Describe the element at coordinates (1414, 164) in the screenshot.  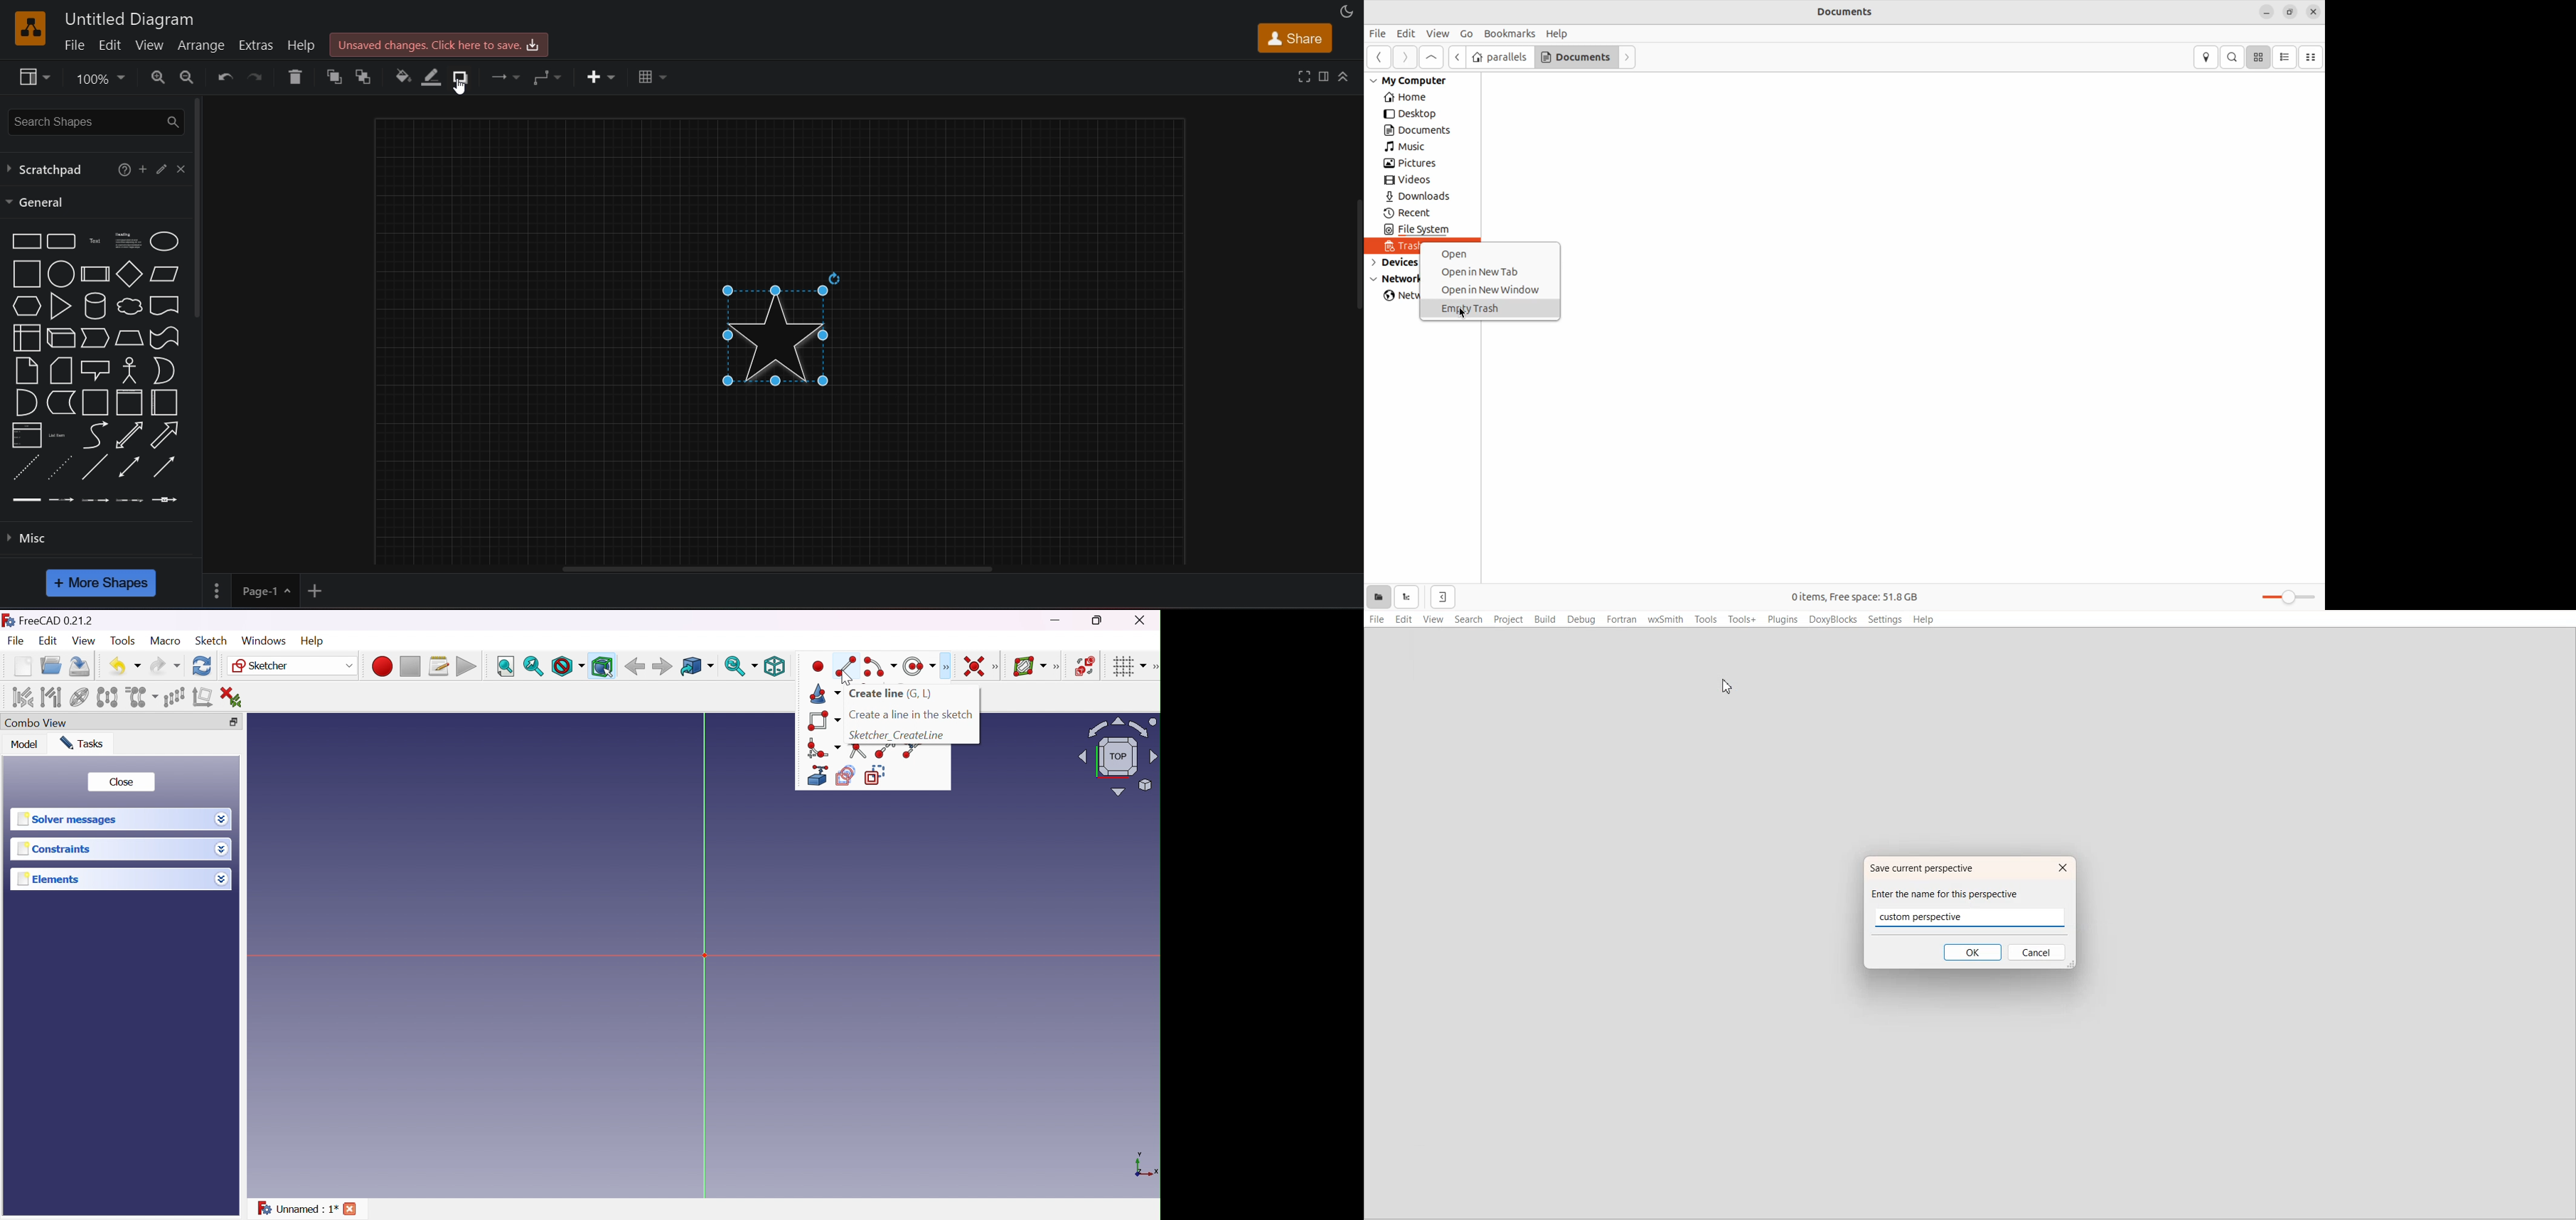
I see `pictures` at that location.